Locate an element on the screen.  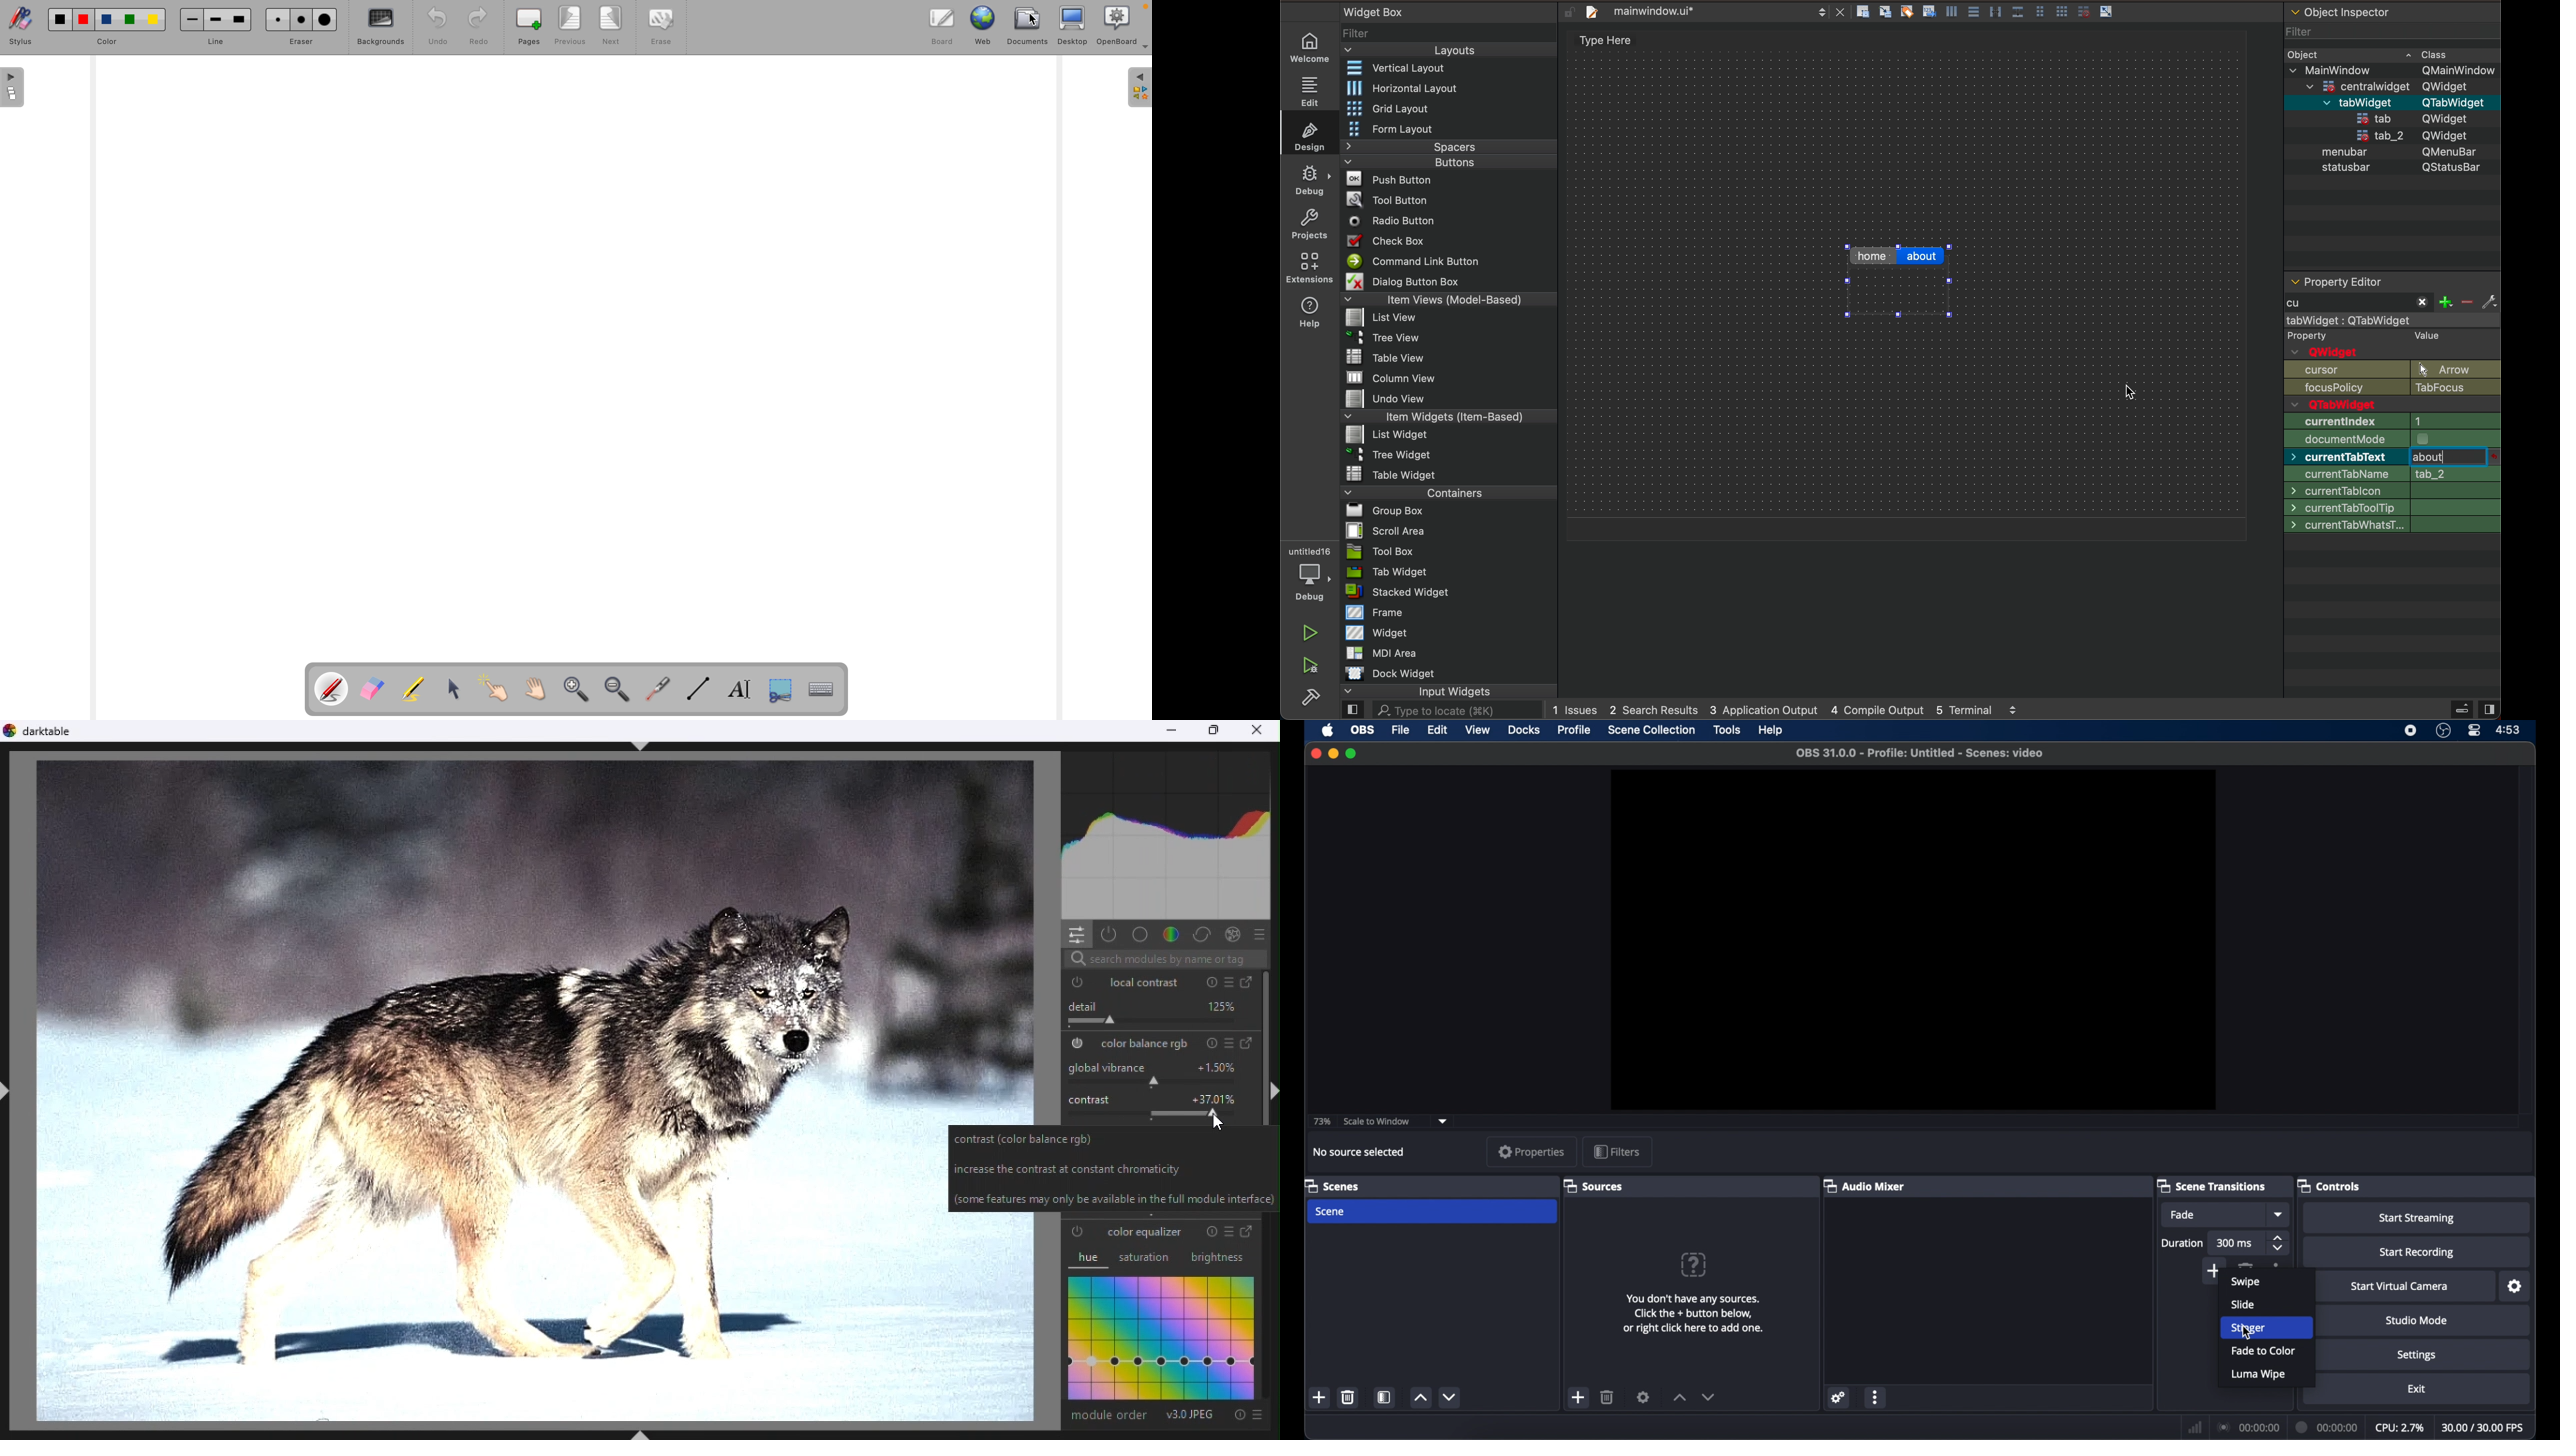
run and debuh is located at coordinates (1316, 666).